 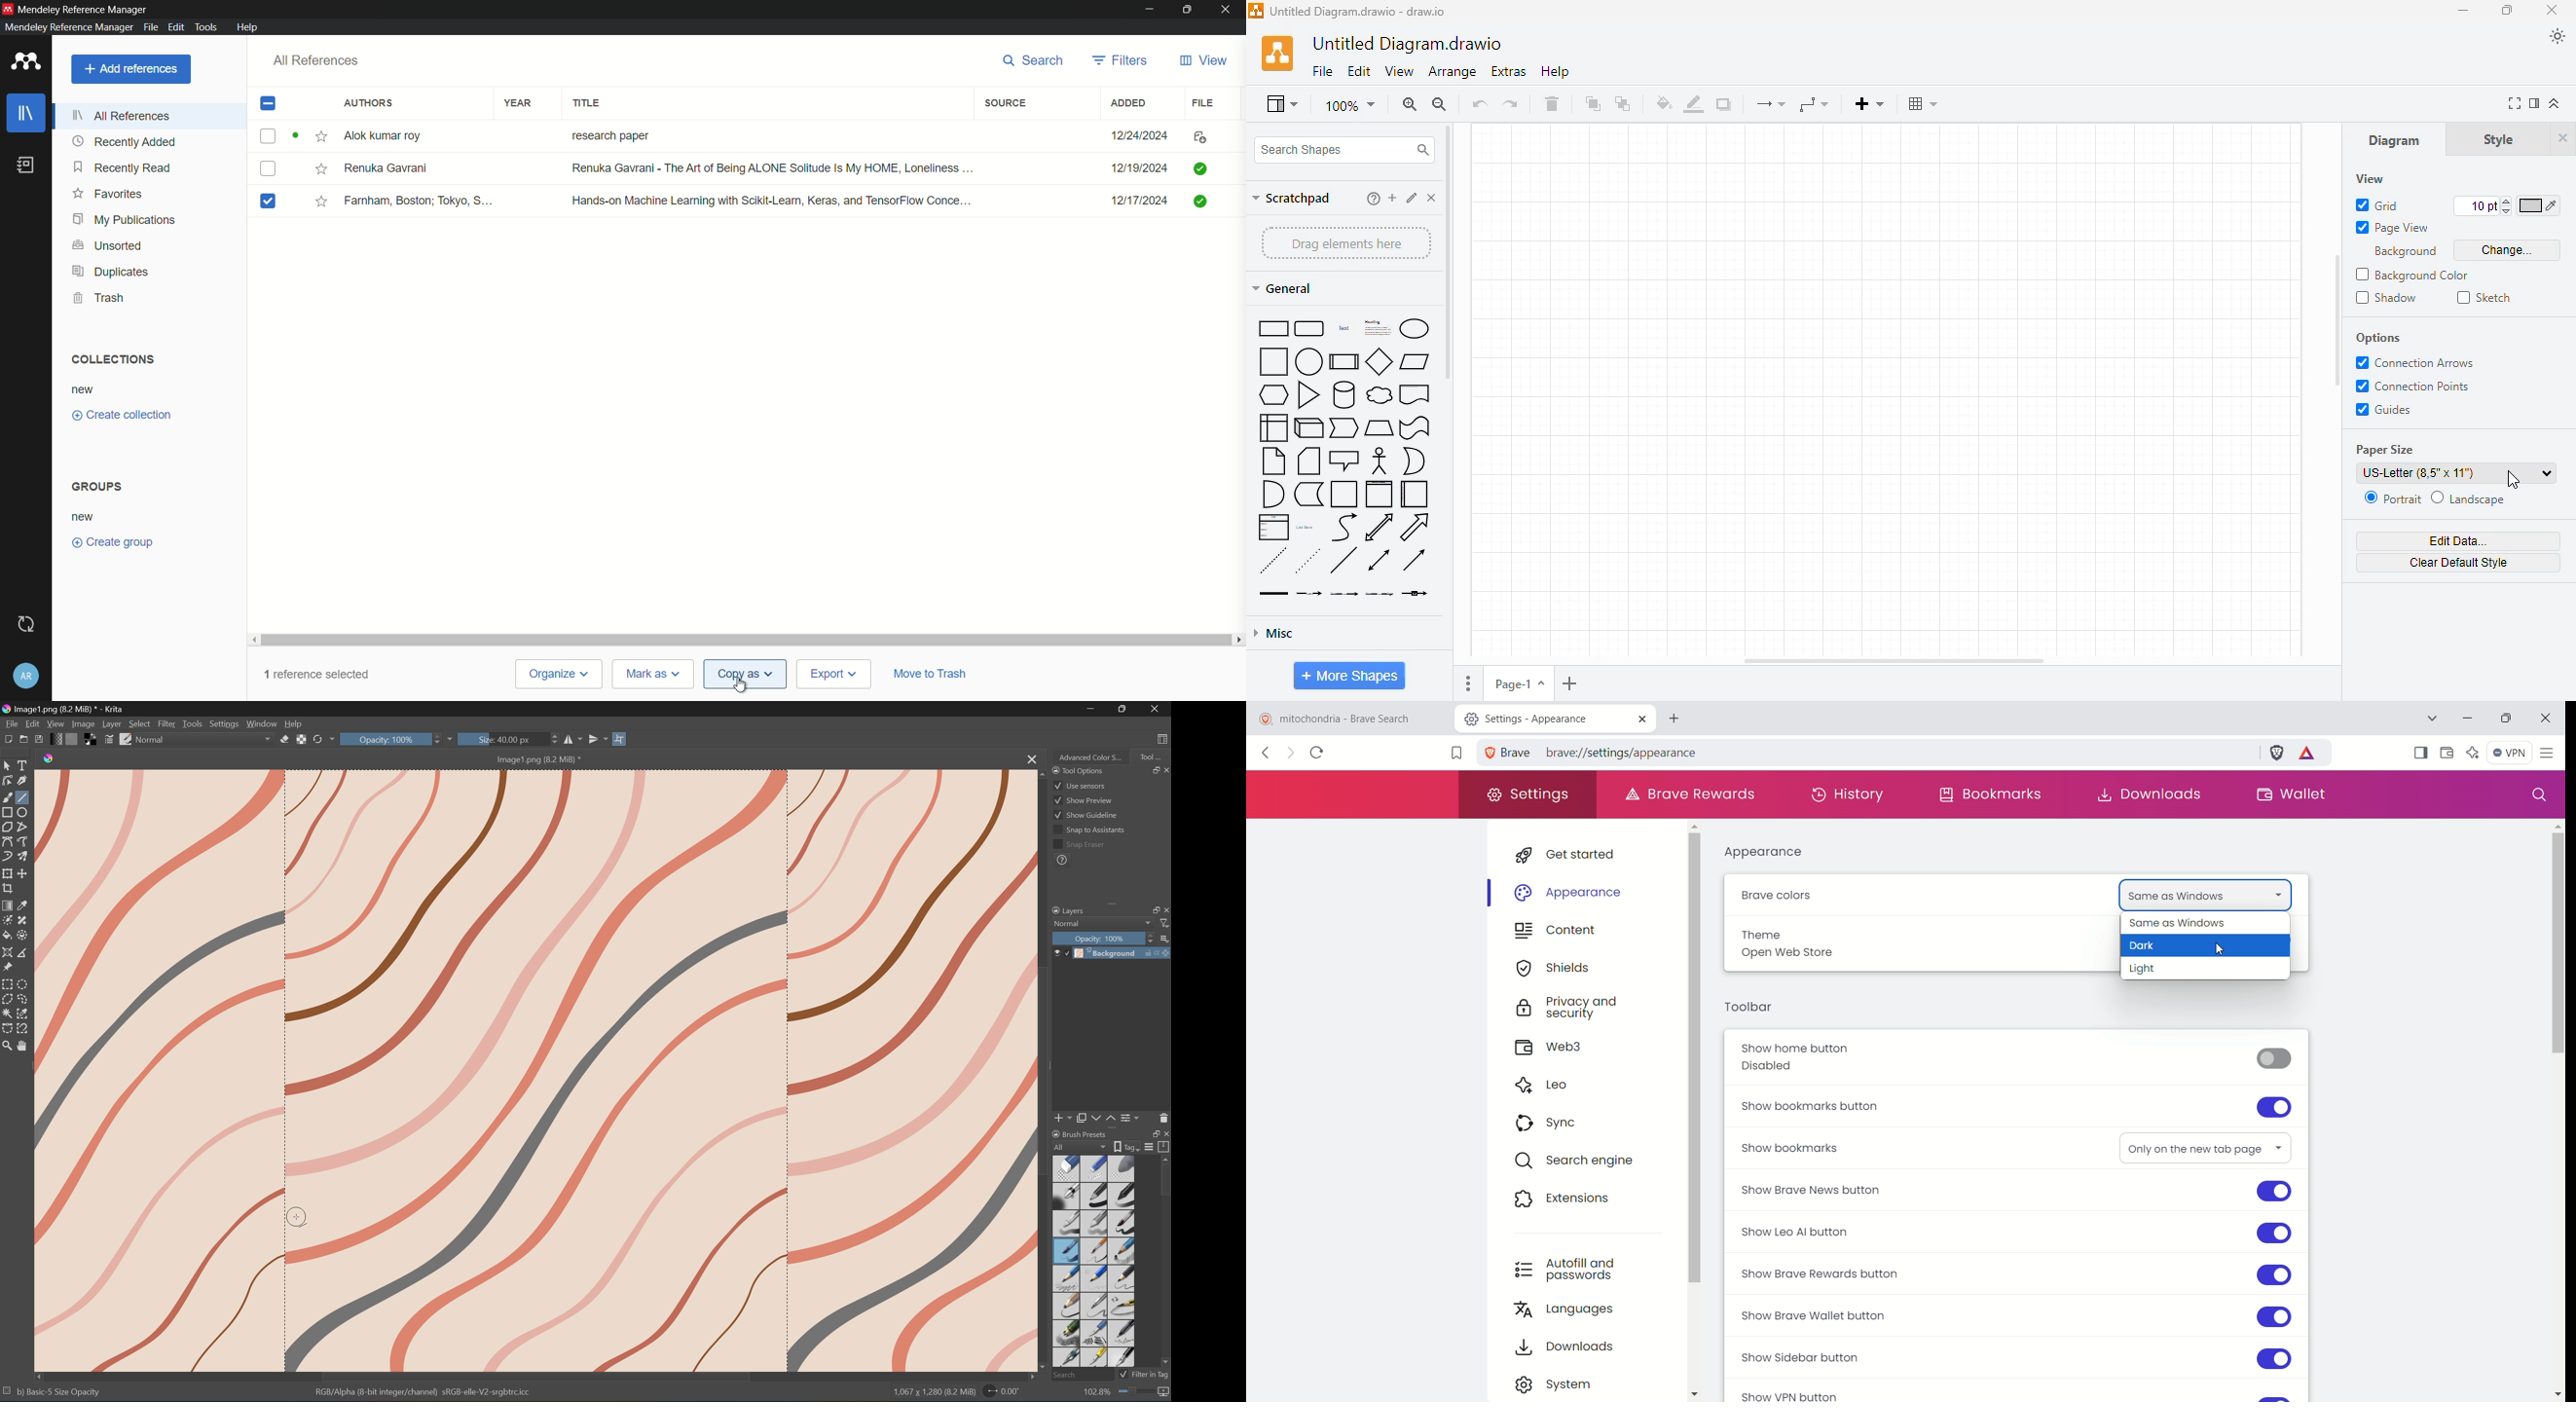 I want to click on note, so click(x=1273, y=461).